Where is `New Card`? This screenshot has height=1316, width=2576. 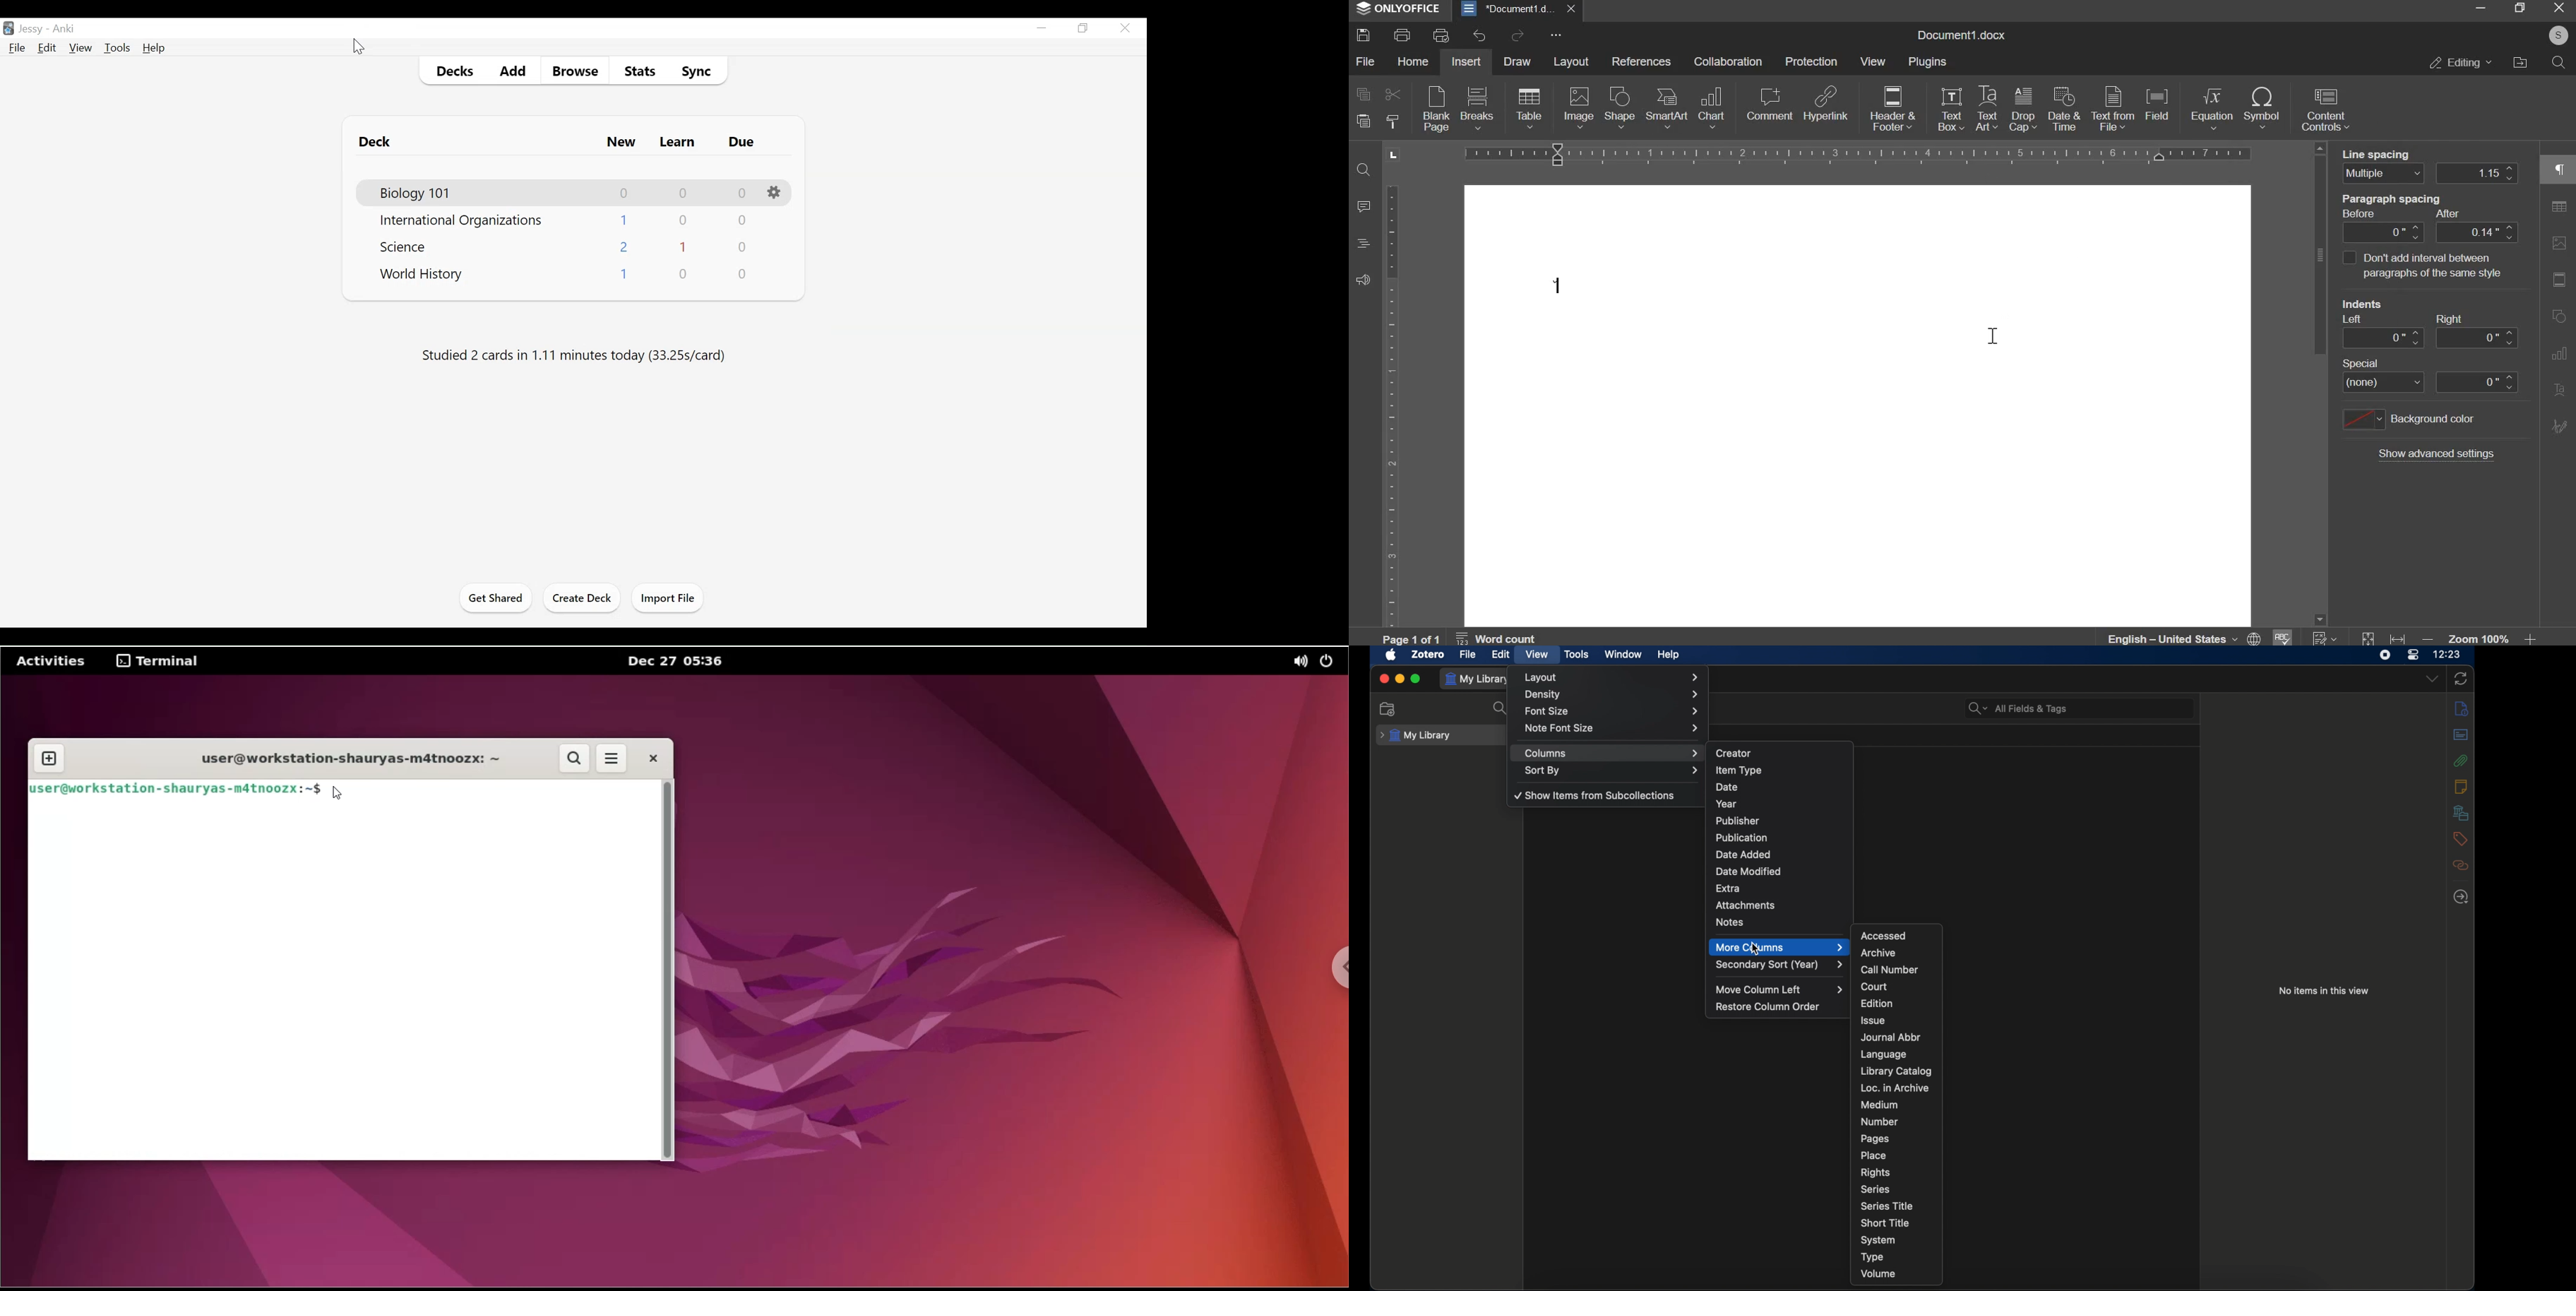
New Card is located at coordinates (622, 142).